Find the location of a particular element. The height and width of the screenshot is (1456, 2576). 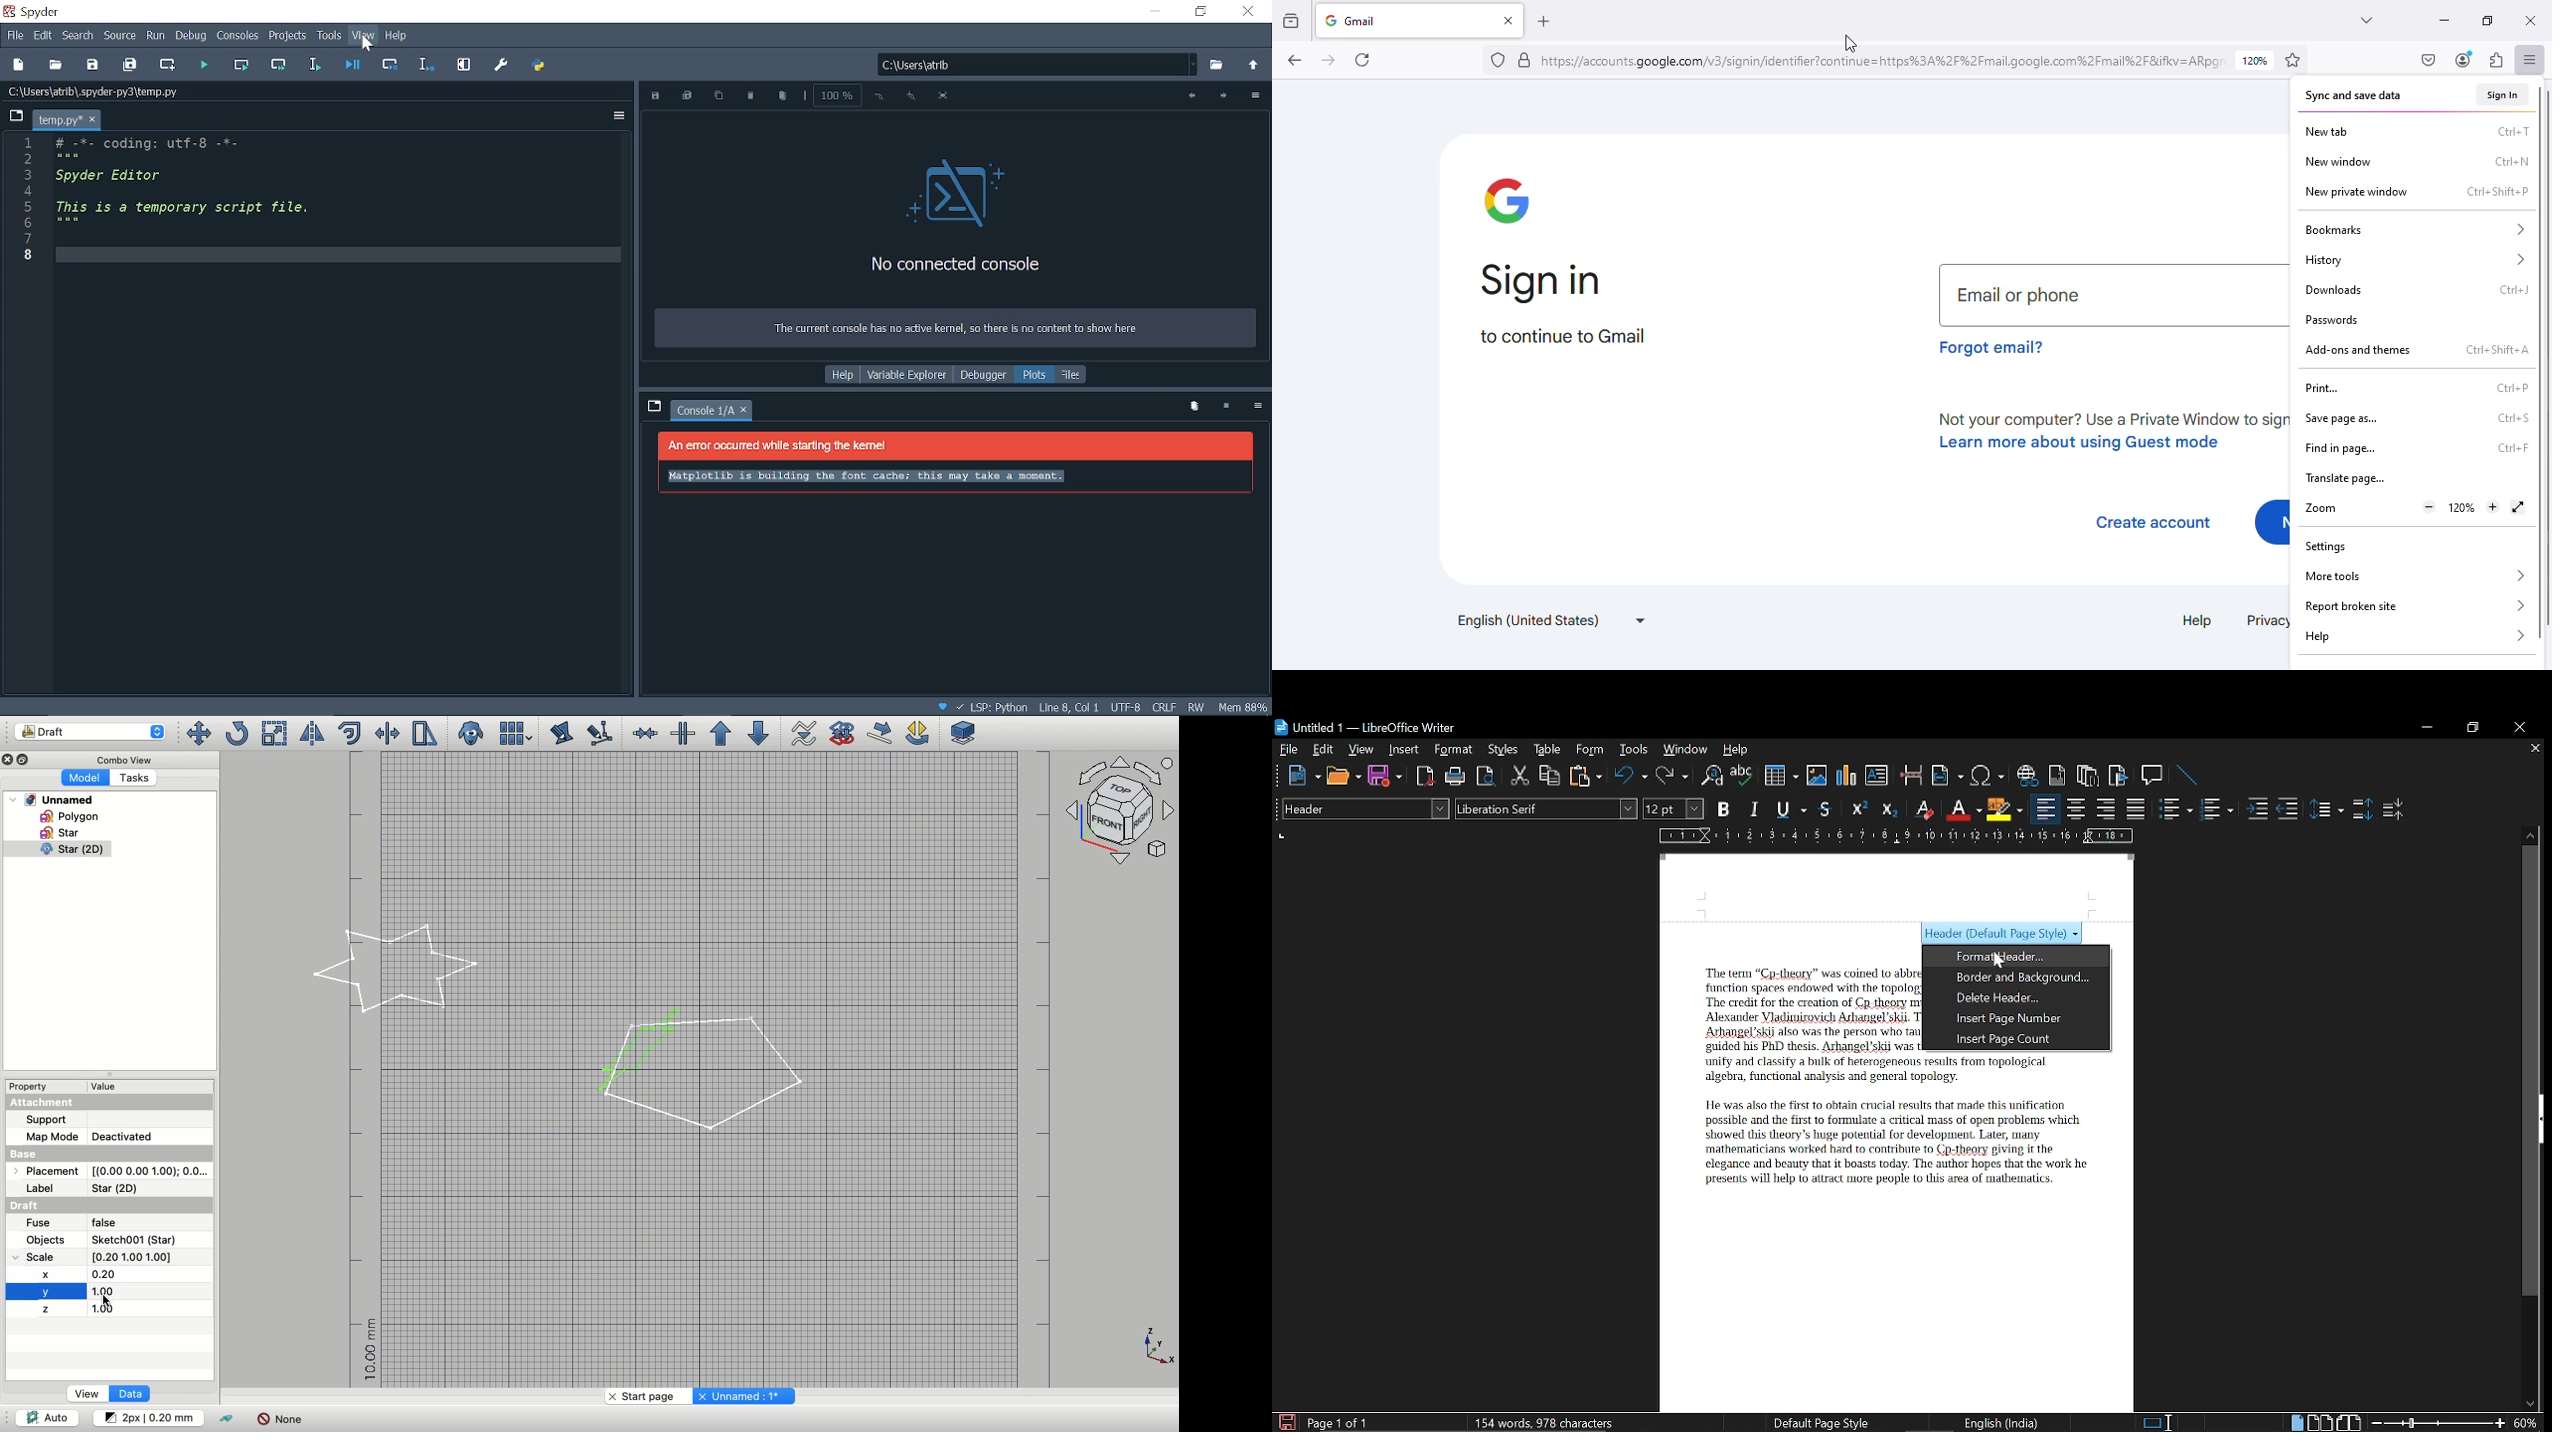

X is located at coordinates (46, 1273).